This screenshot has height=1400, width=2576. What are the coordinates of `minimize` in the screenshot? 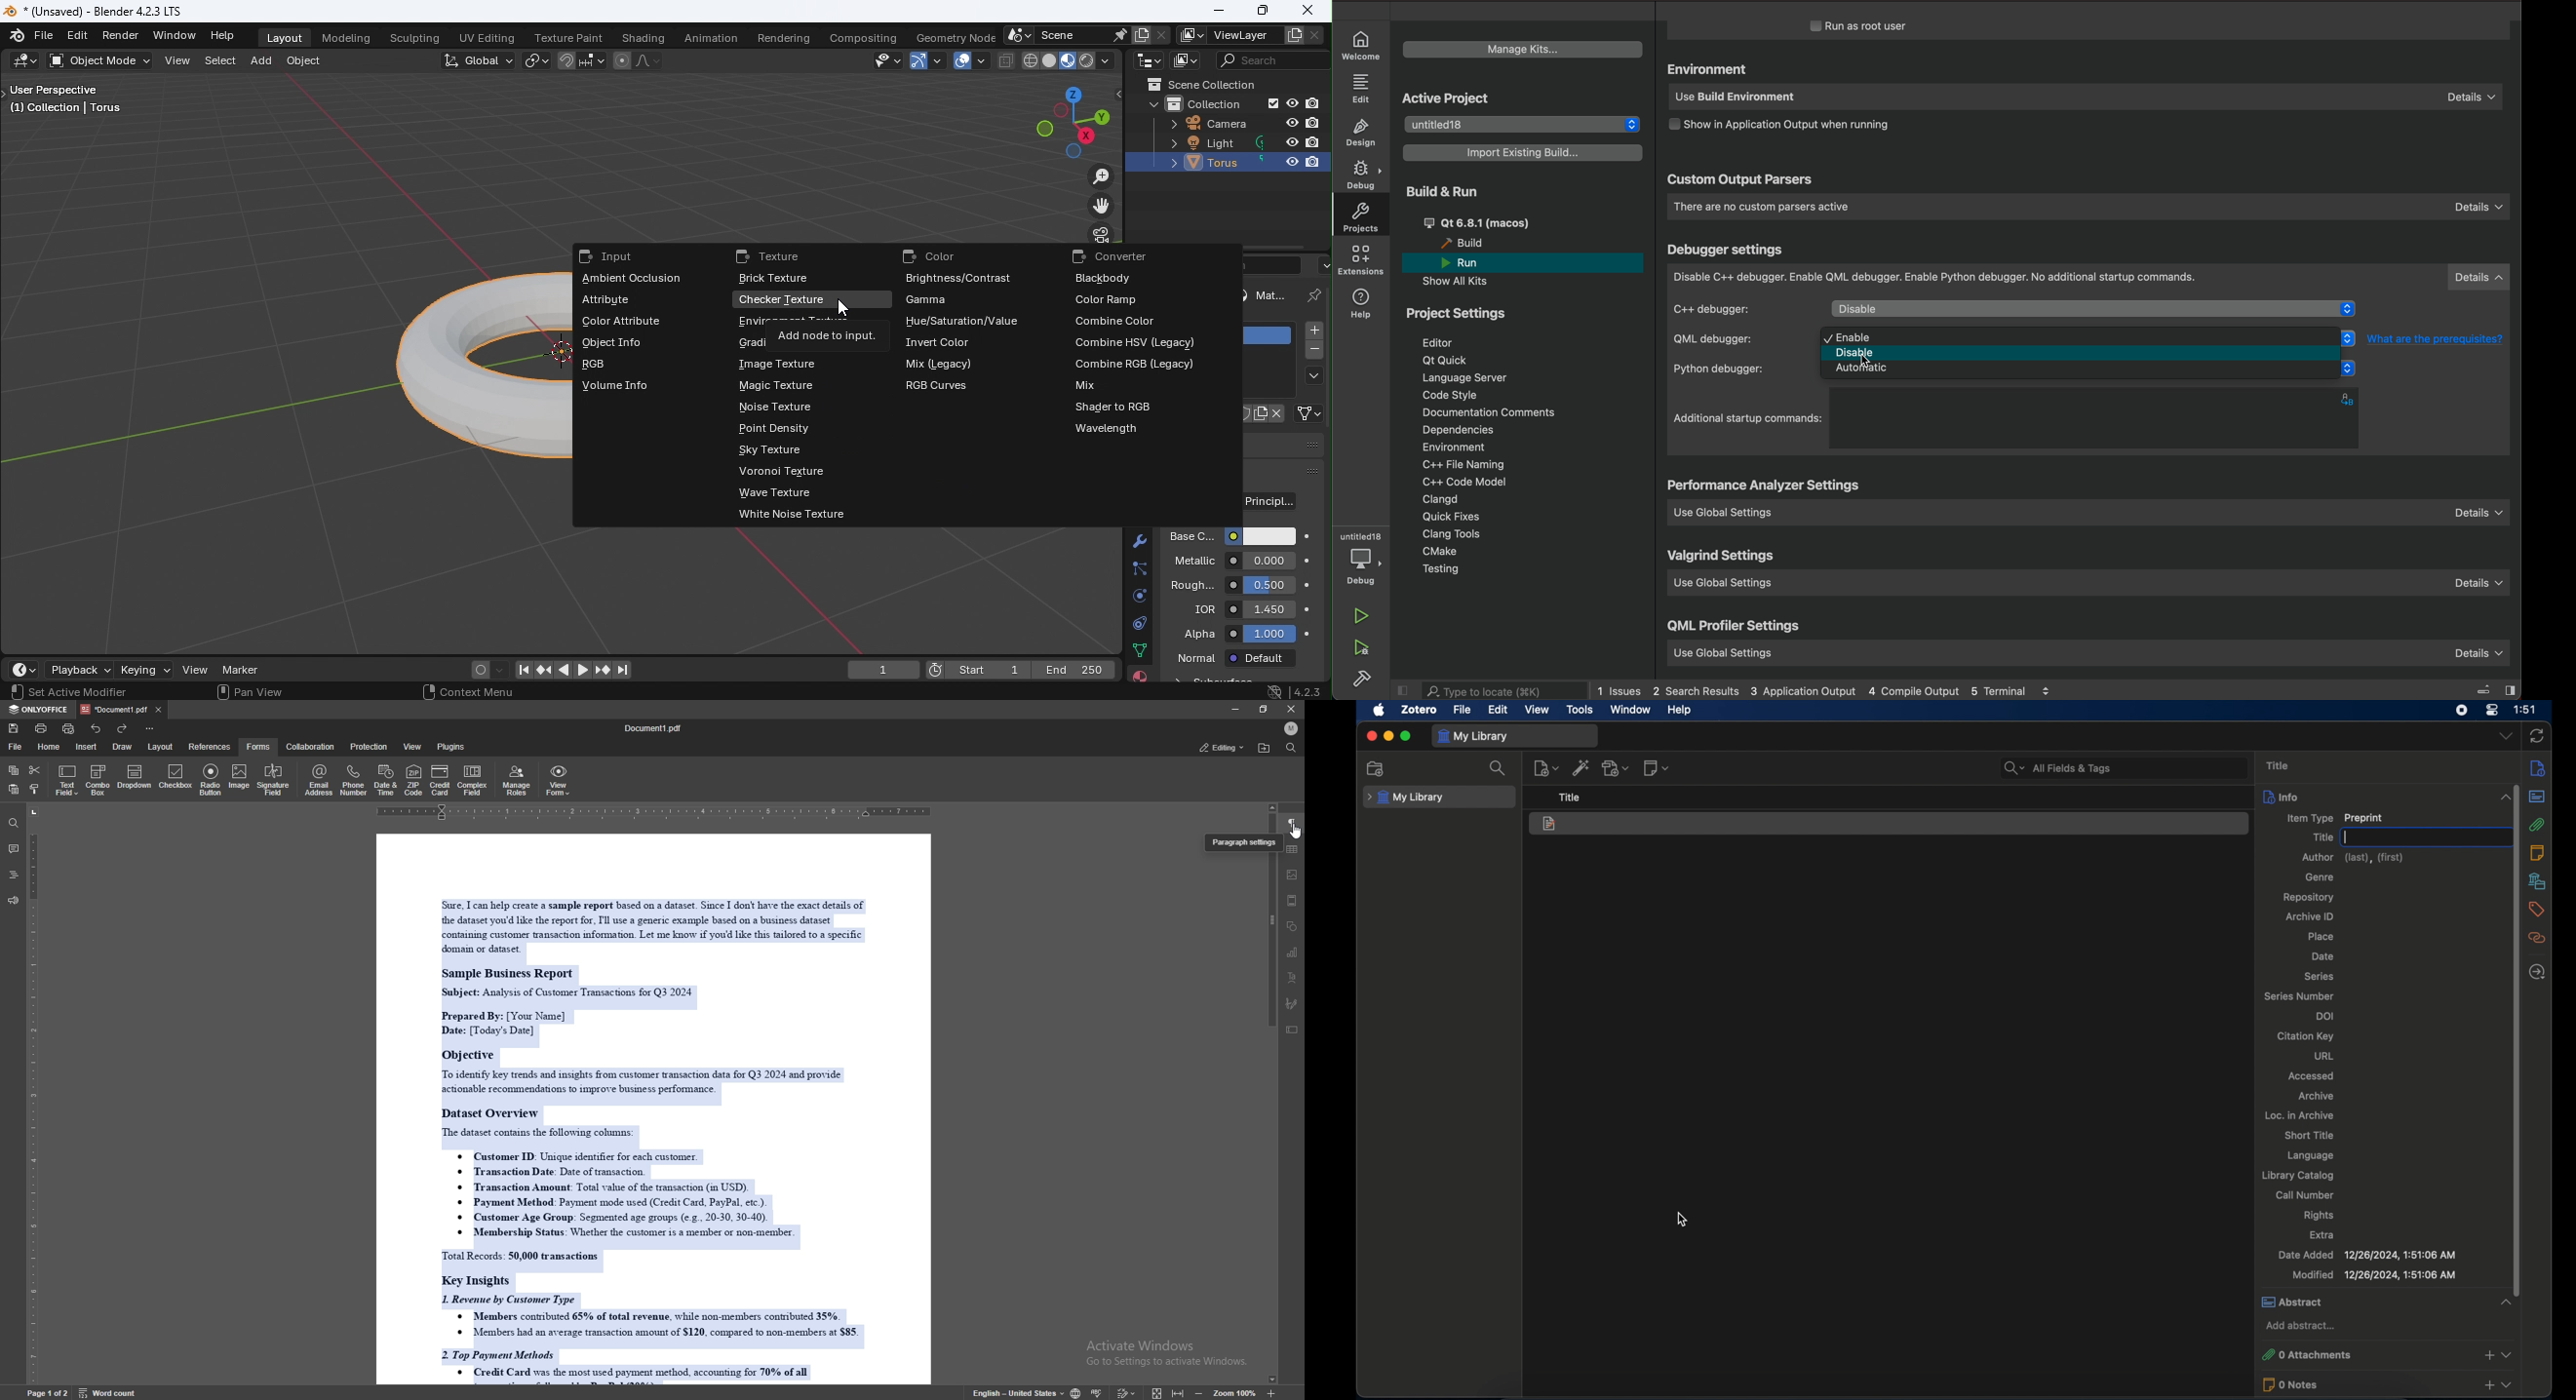 It's located at (1235, 709).